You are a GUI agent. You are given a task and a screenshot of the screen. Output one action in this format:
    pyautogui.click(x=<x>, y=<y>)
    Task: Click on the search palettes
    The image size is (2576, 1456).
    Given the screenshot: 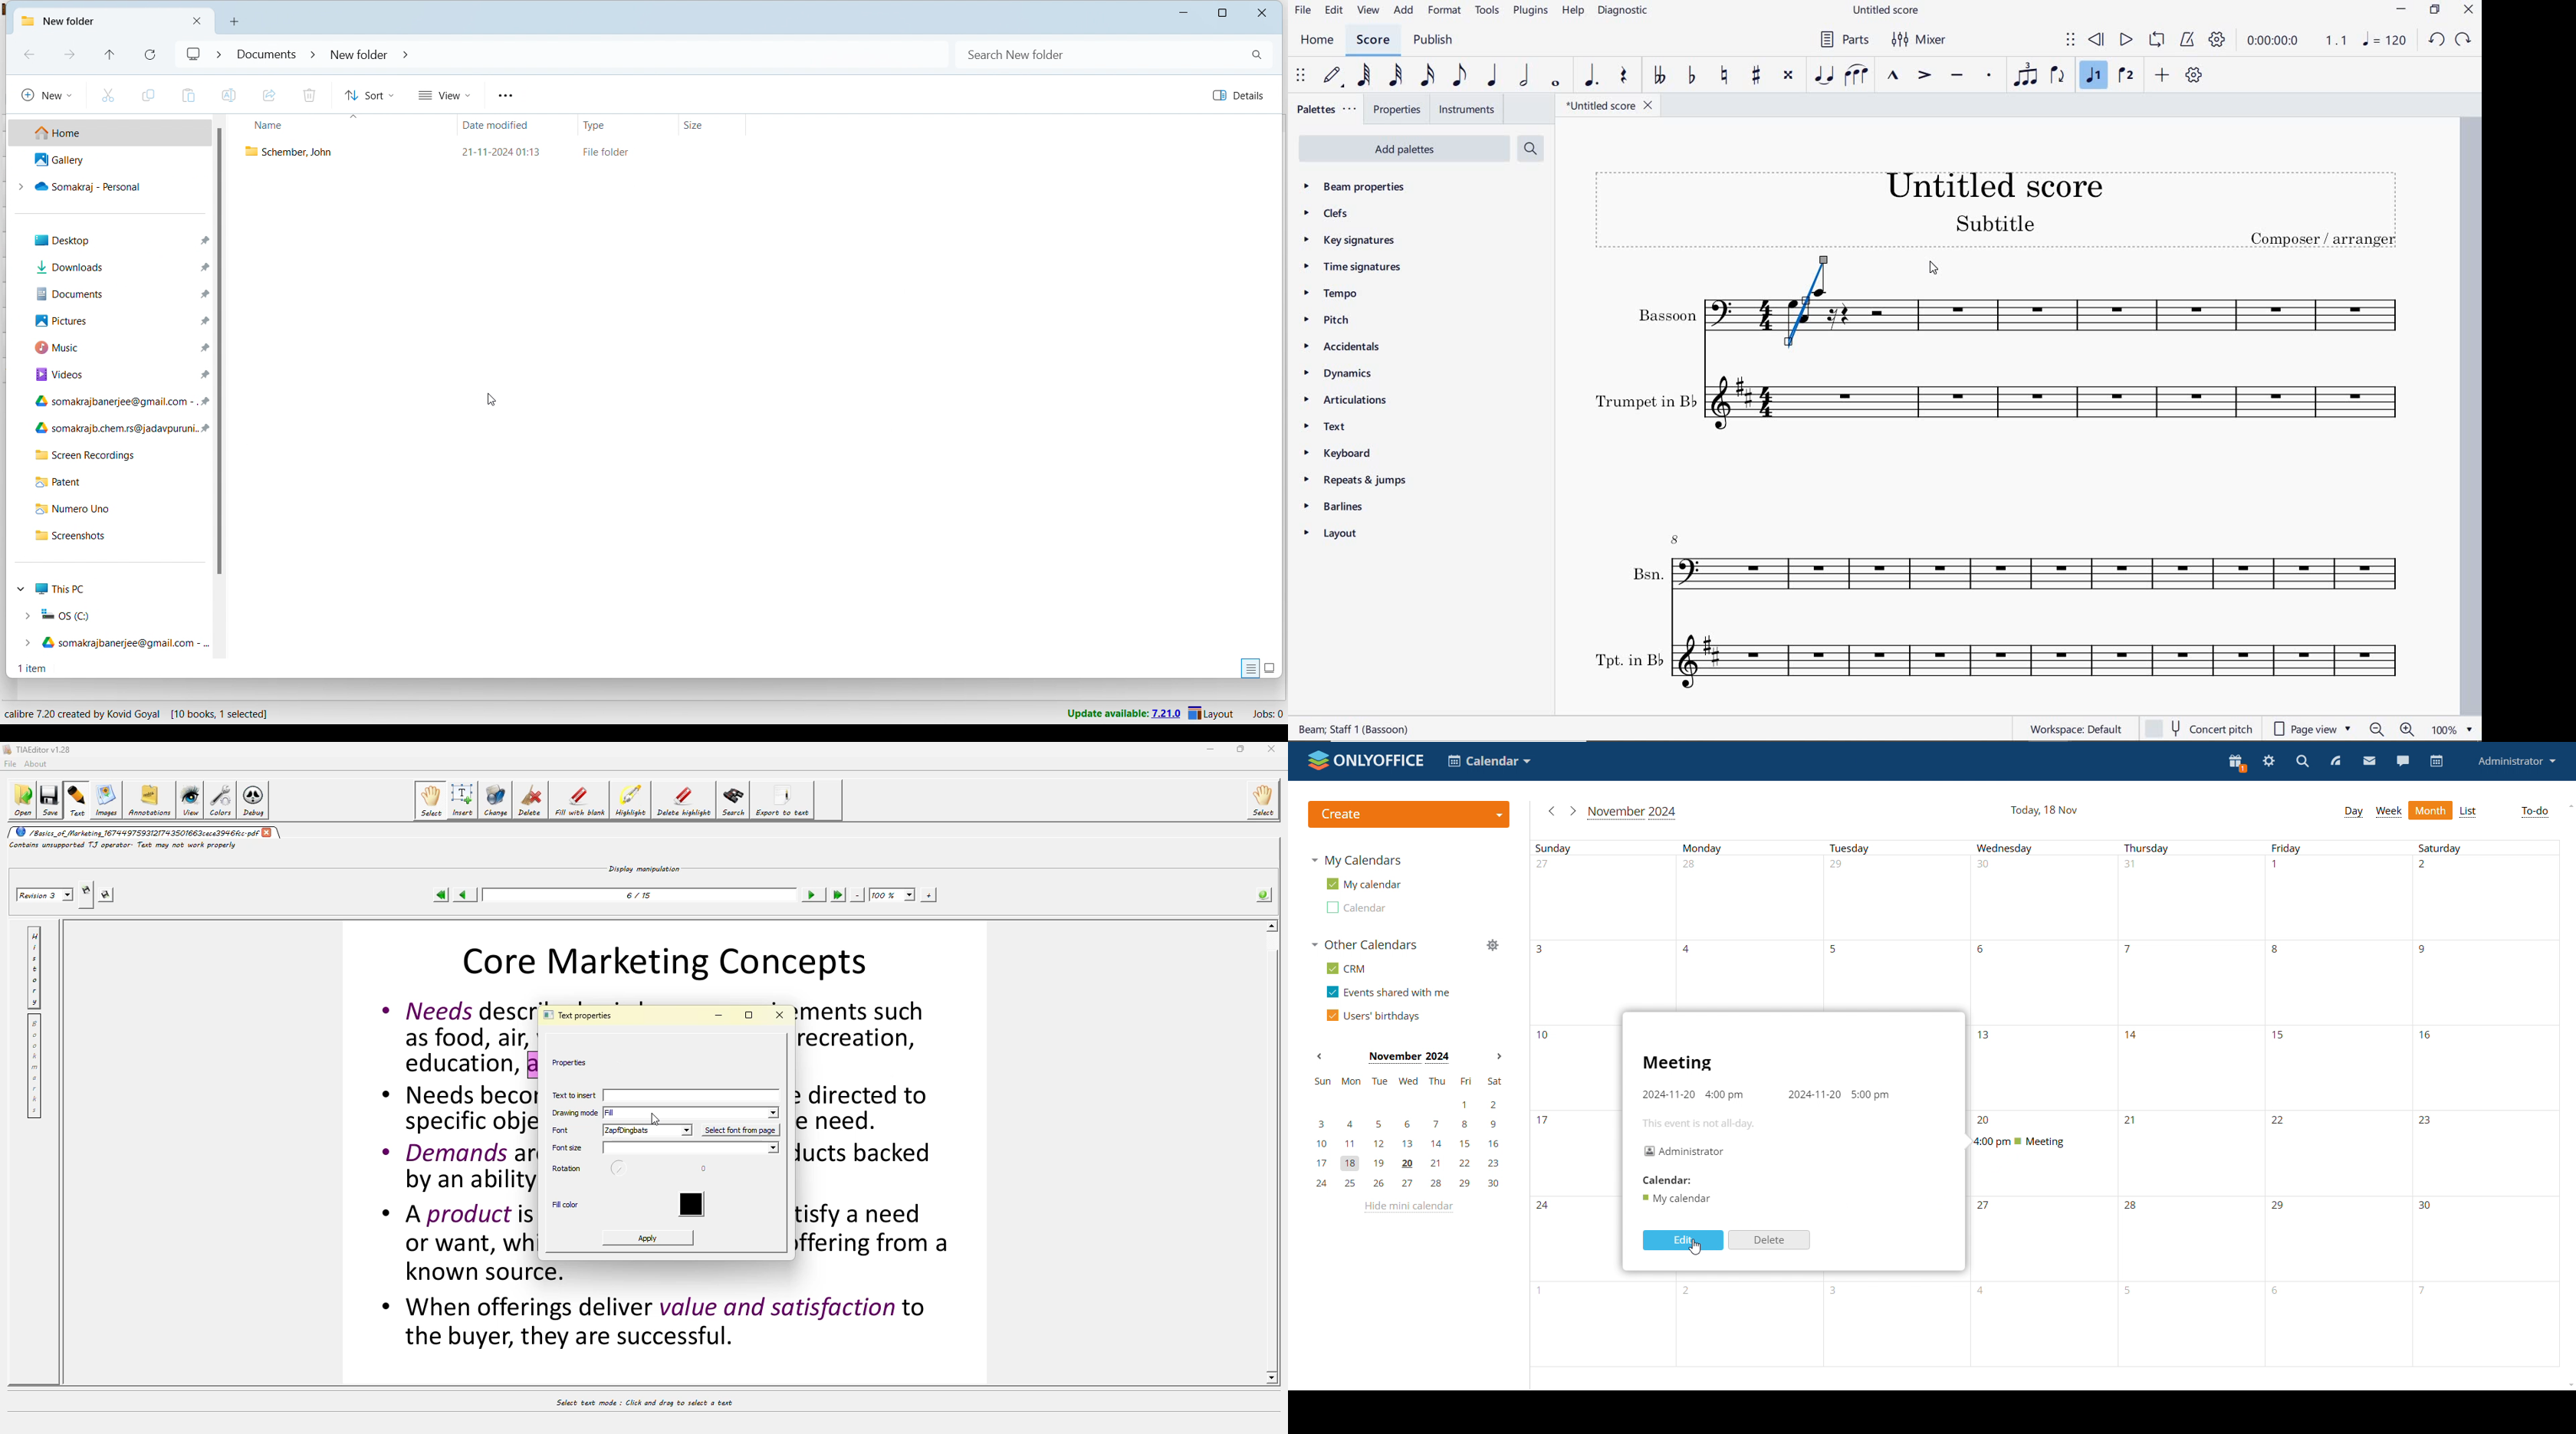 What is the action you would take?
    pyautogui.click(x=1532, y=149)
    